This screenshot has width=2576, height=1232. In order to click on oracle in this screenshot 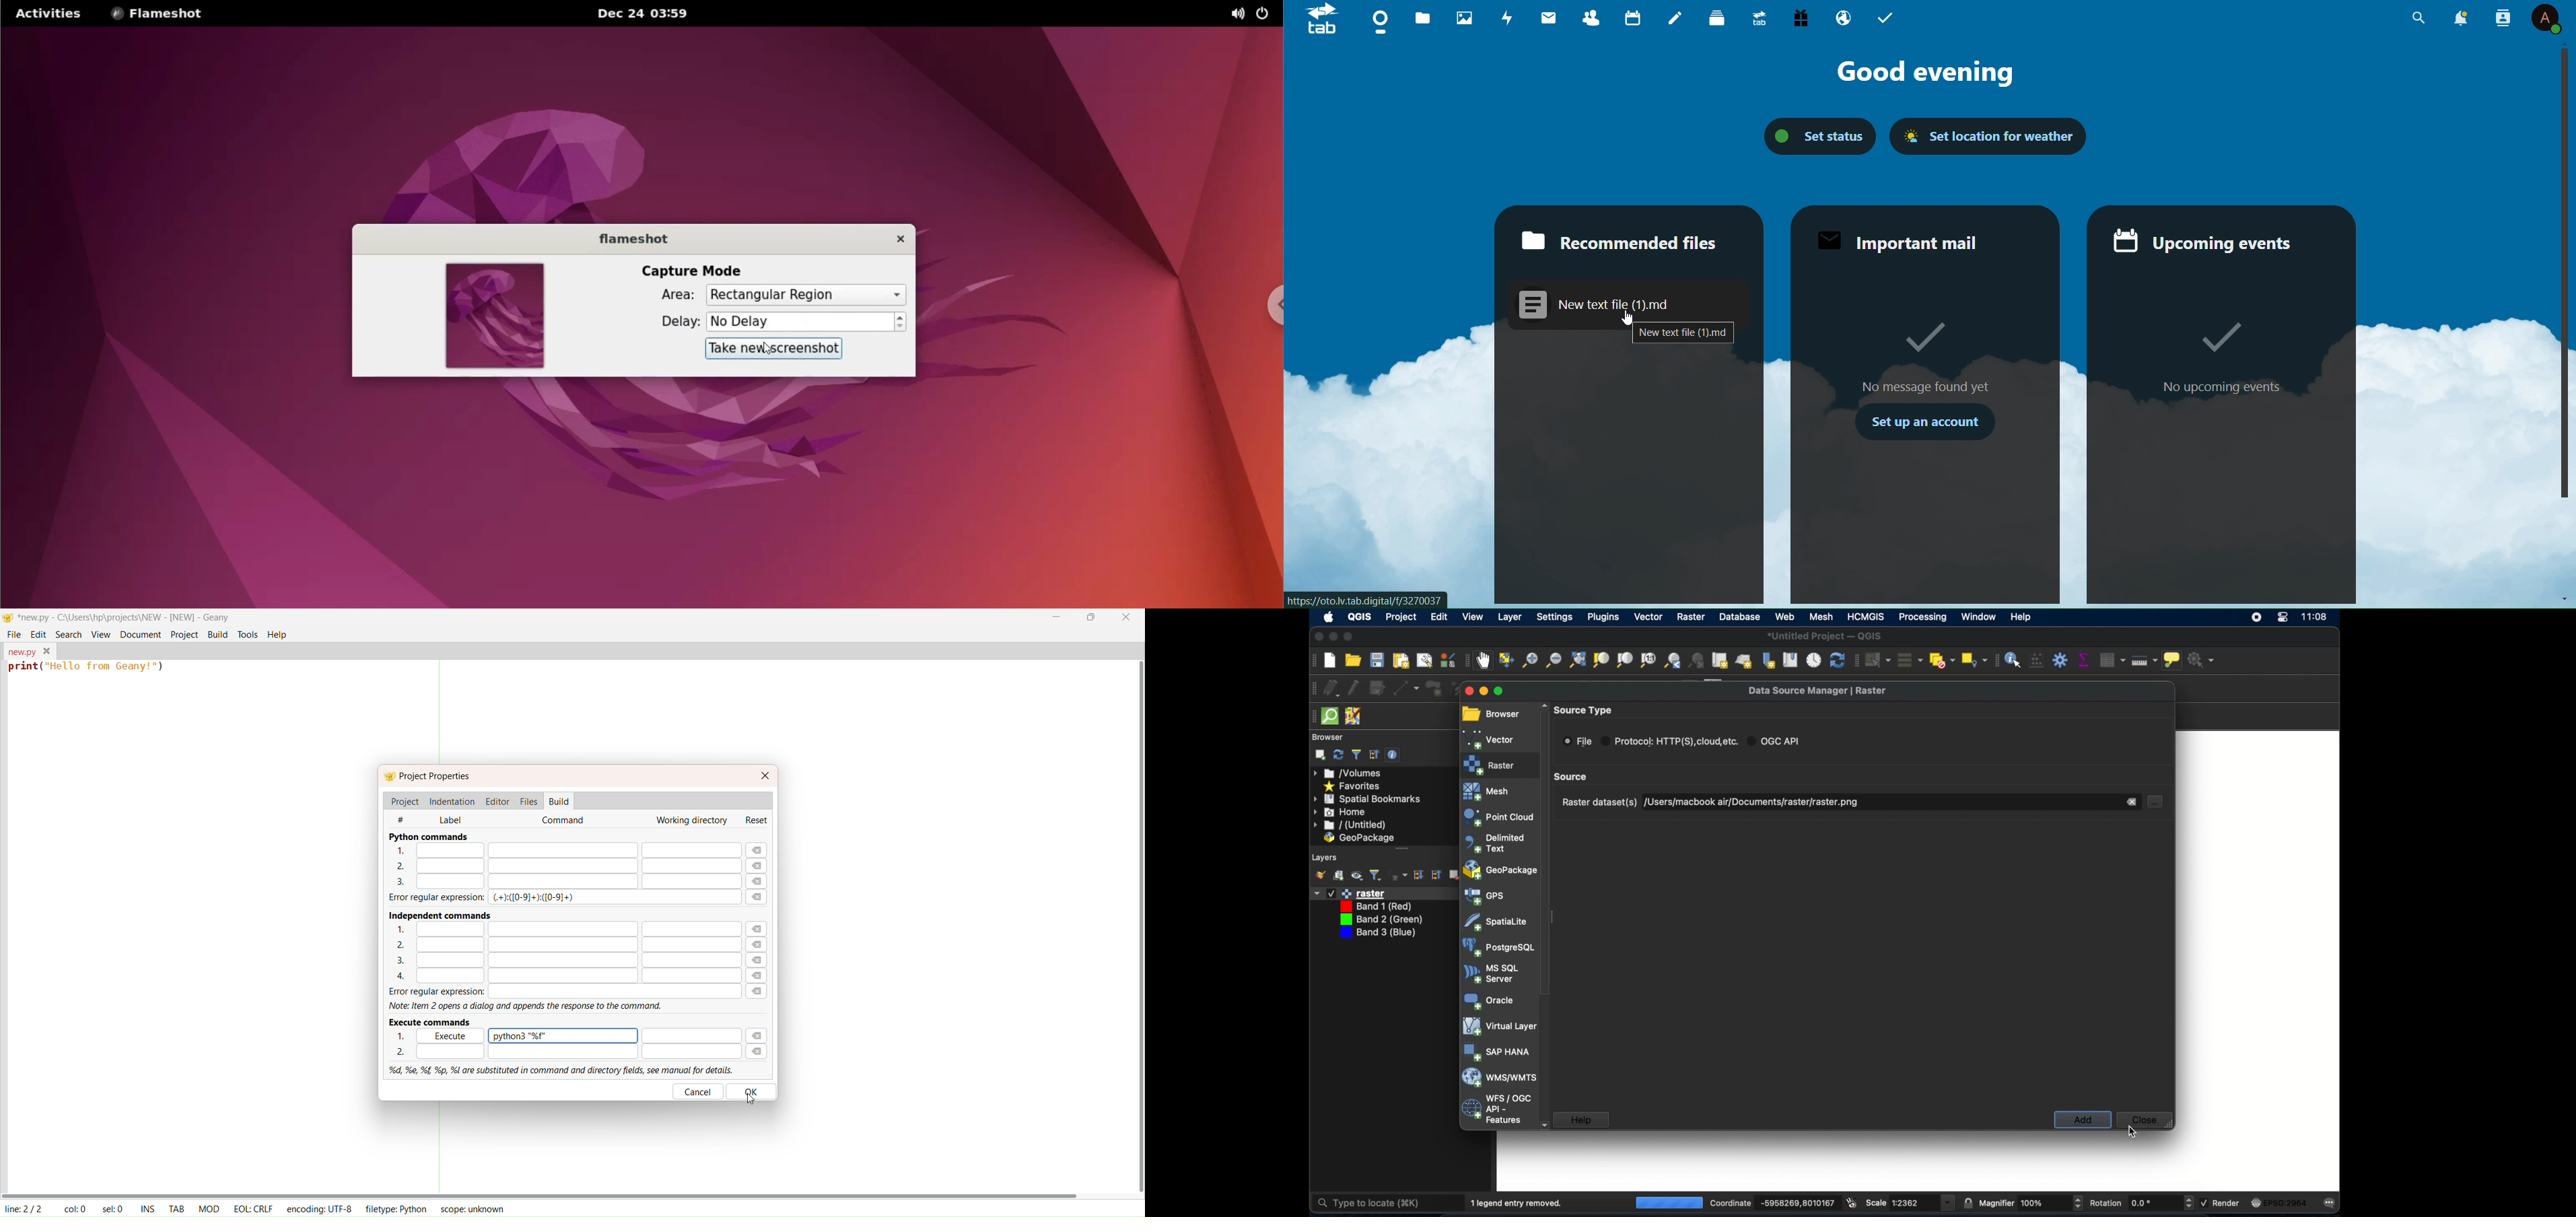, I will do `click(1492, 1000)`.